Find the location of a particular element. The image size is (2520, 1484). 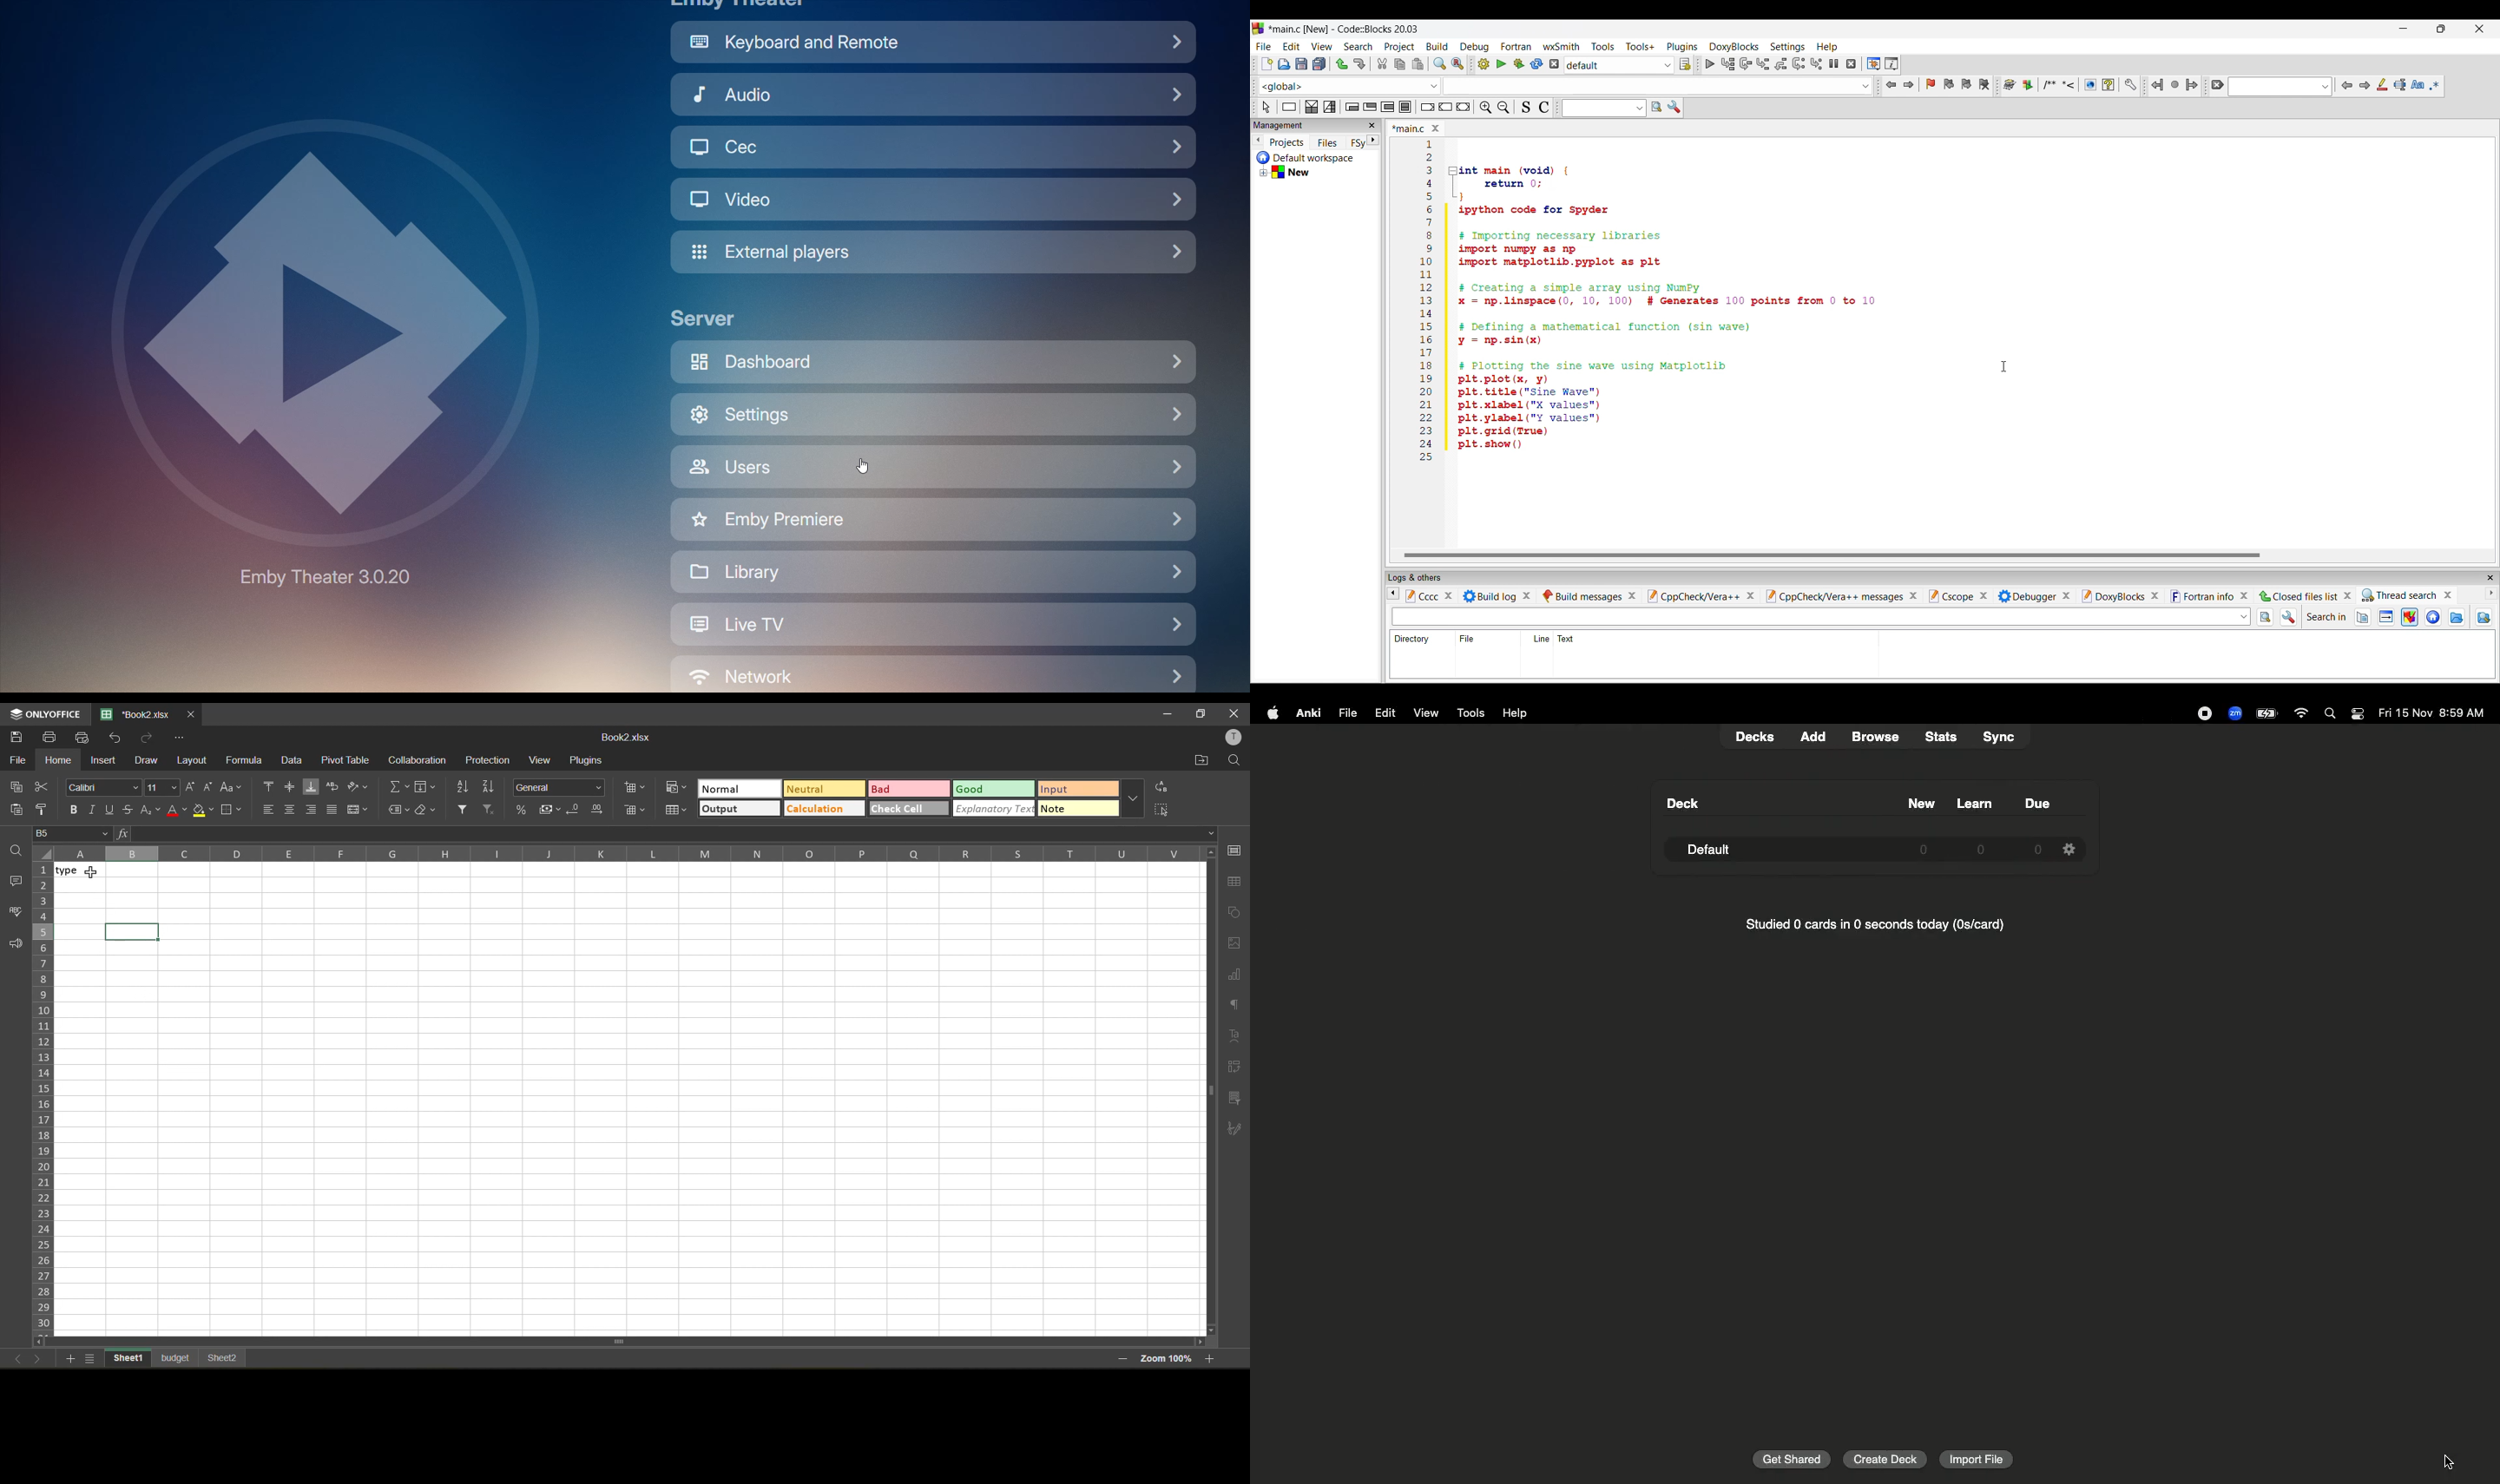

Help is located at coordinates (1516, 713).